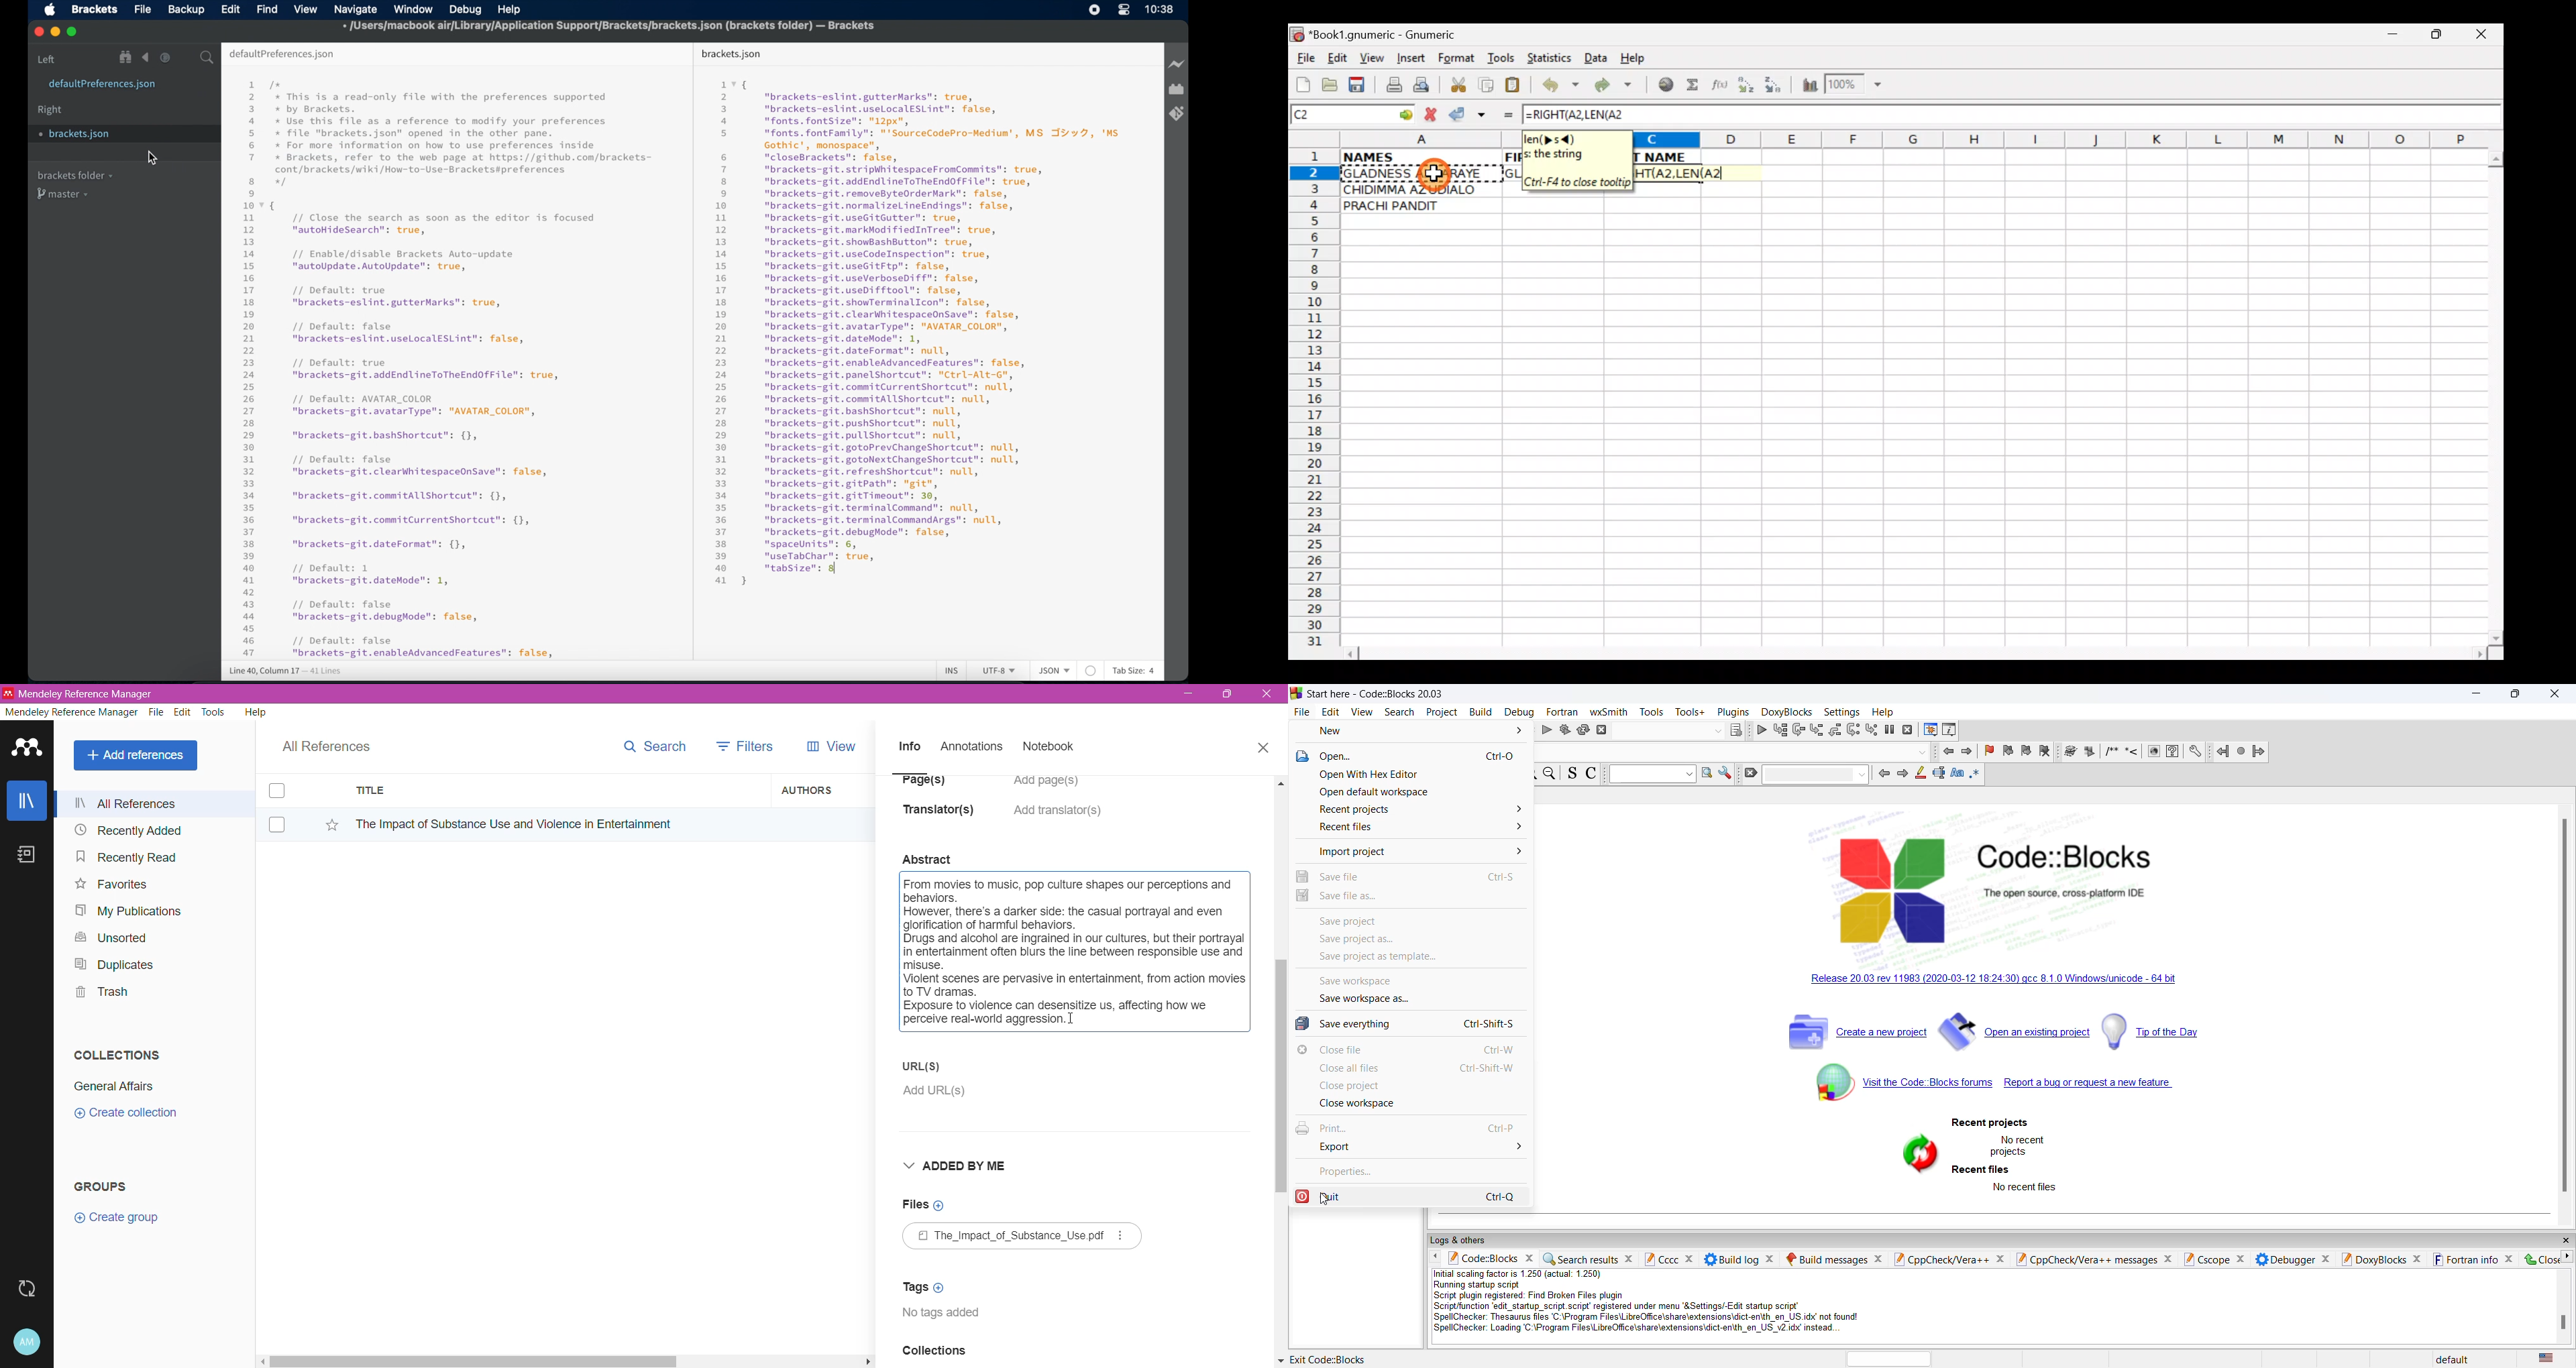  Describe the element at coordinates (1883, 712) in the screenshot. I see `help` at that location.